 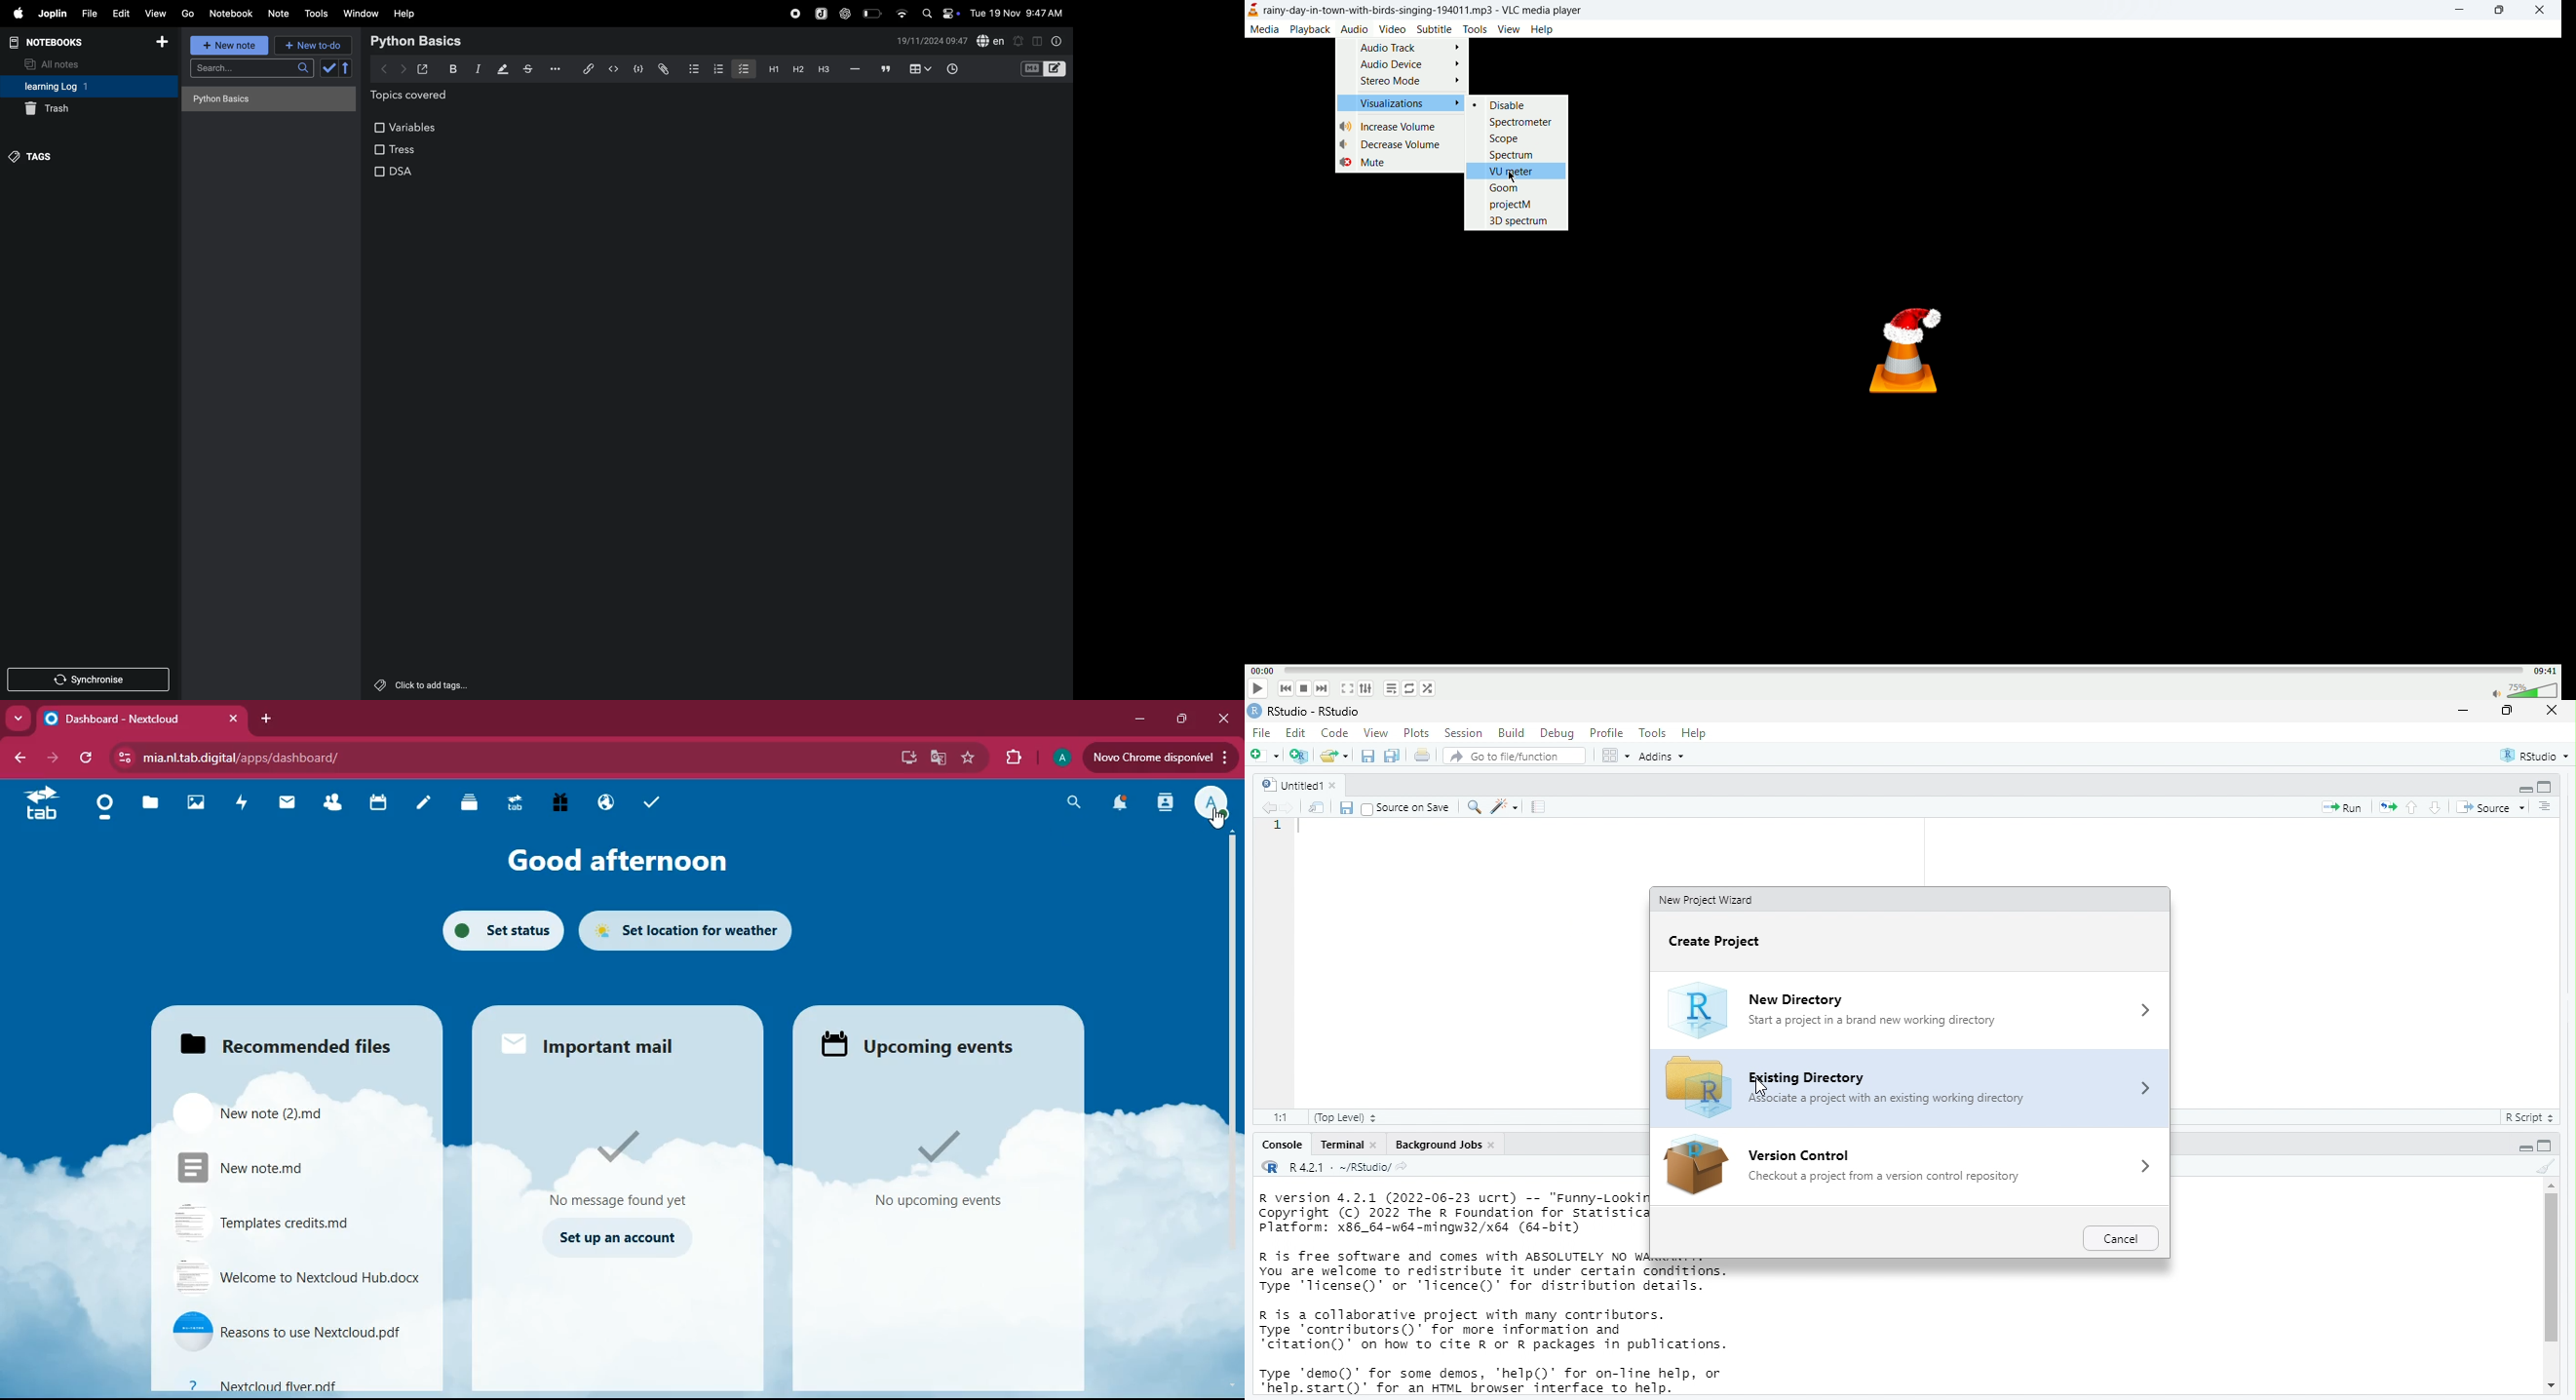 I want to click on logo, so click(x=1255, y=713).